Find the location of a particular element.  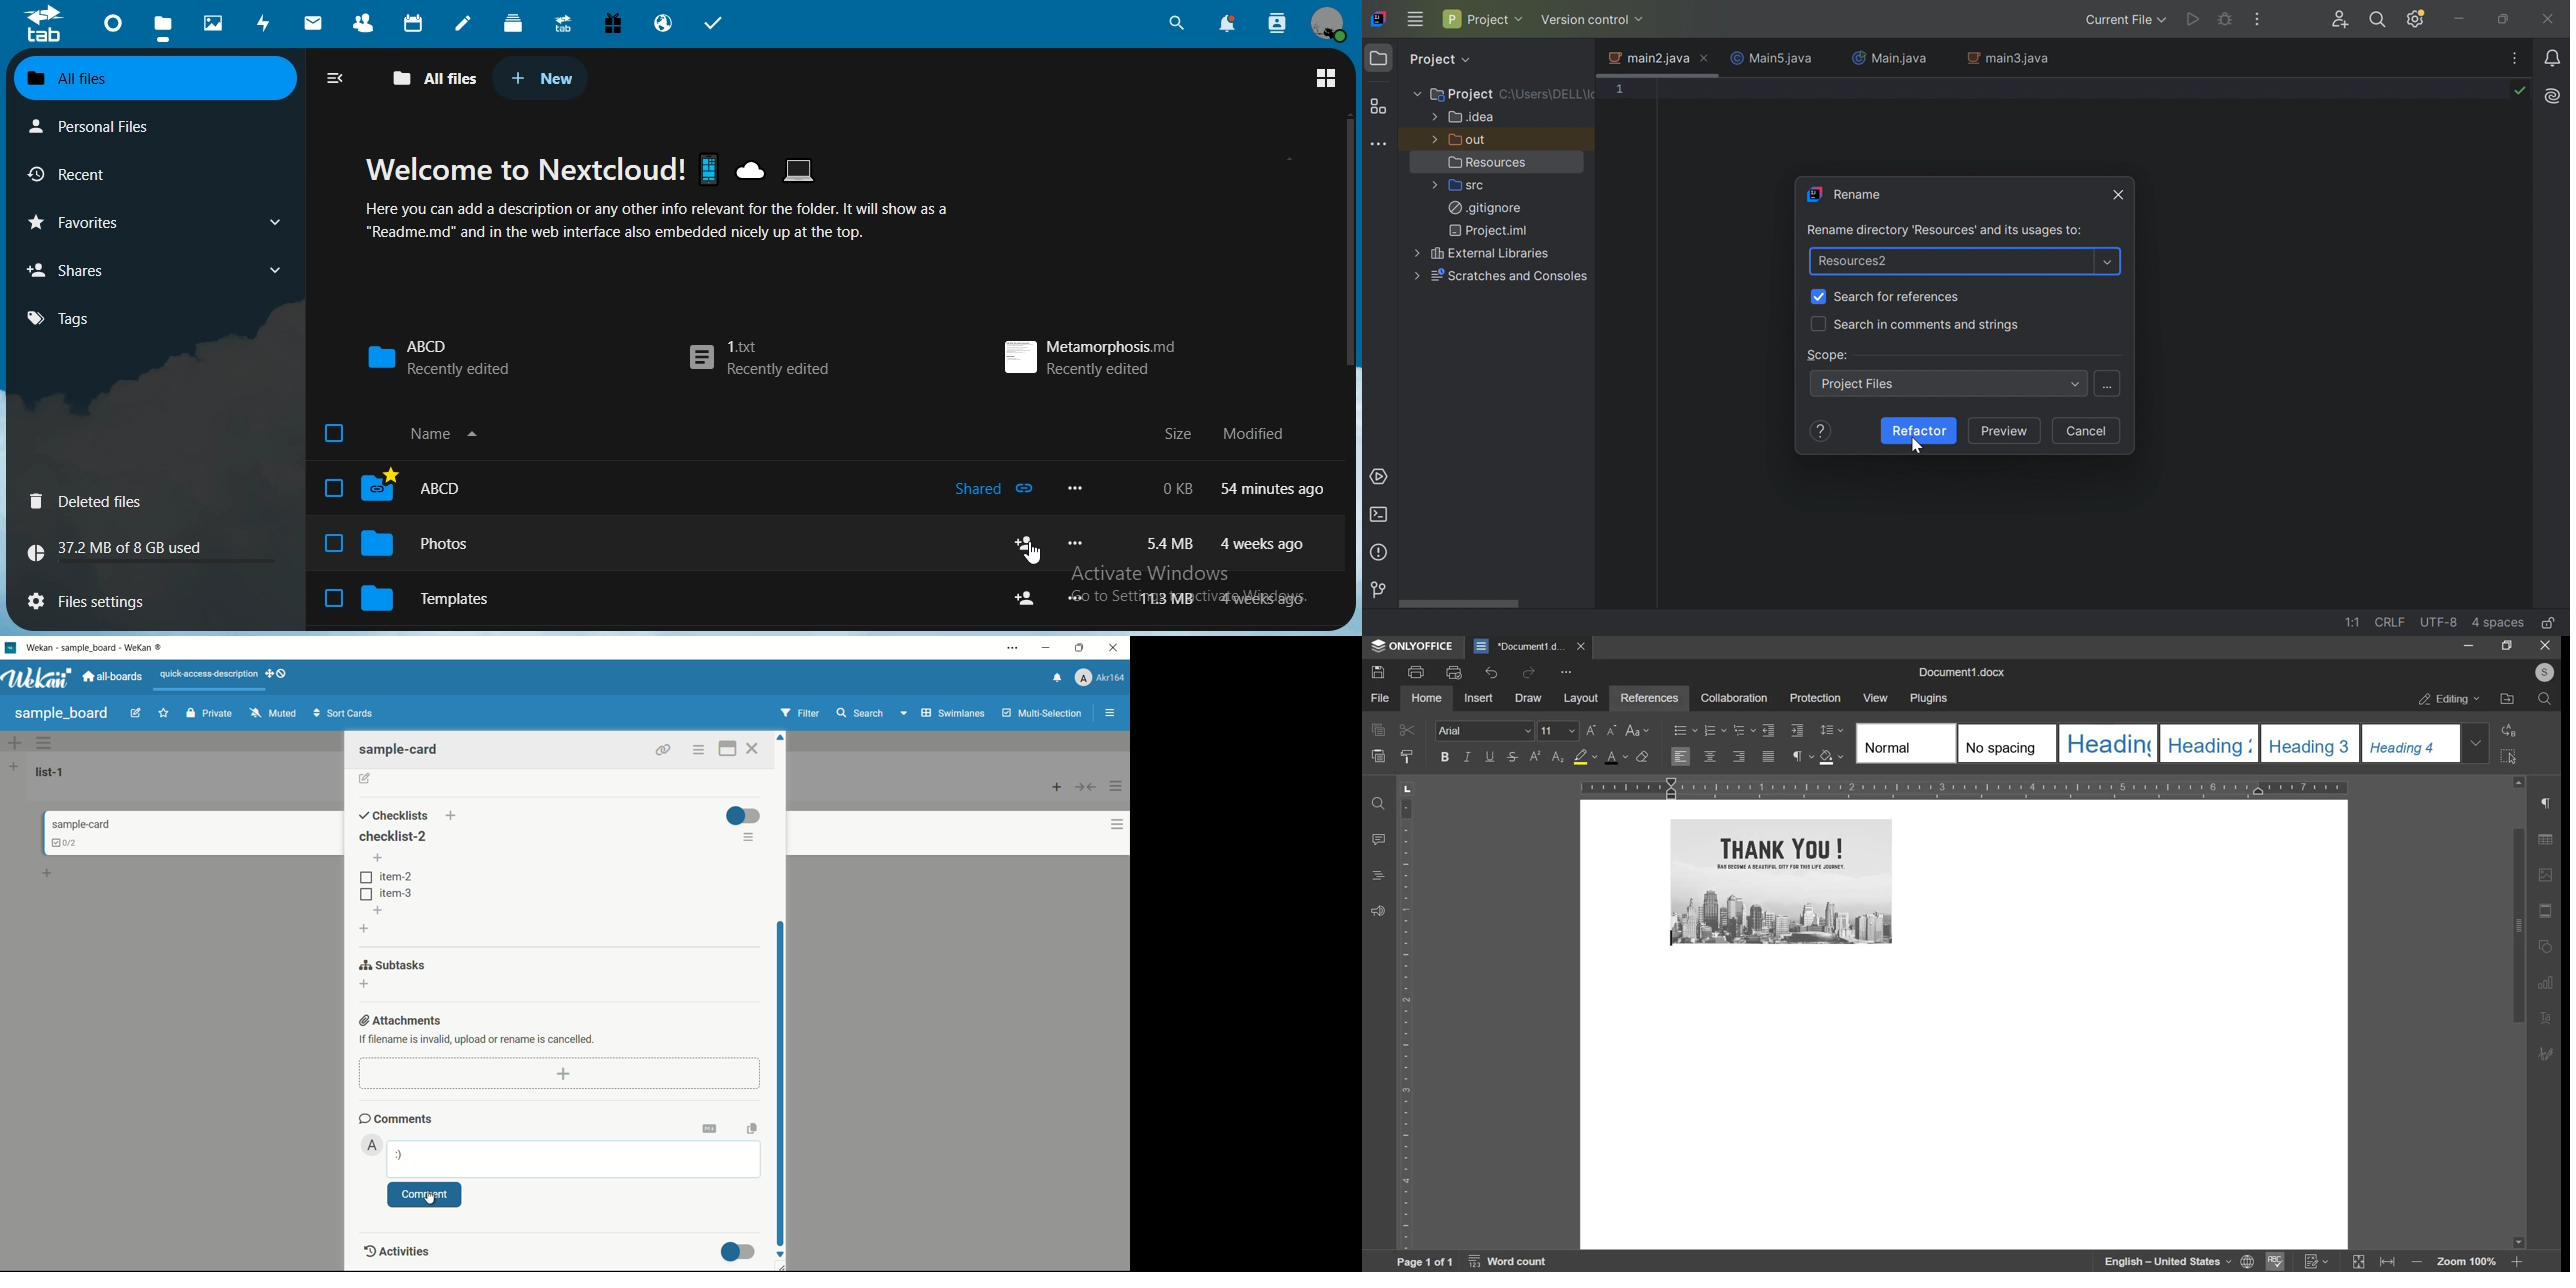

print preview is located at coordinates (1454, 672).